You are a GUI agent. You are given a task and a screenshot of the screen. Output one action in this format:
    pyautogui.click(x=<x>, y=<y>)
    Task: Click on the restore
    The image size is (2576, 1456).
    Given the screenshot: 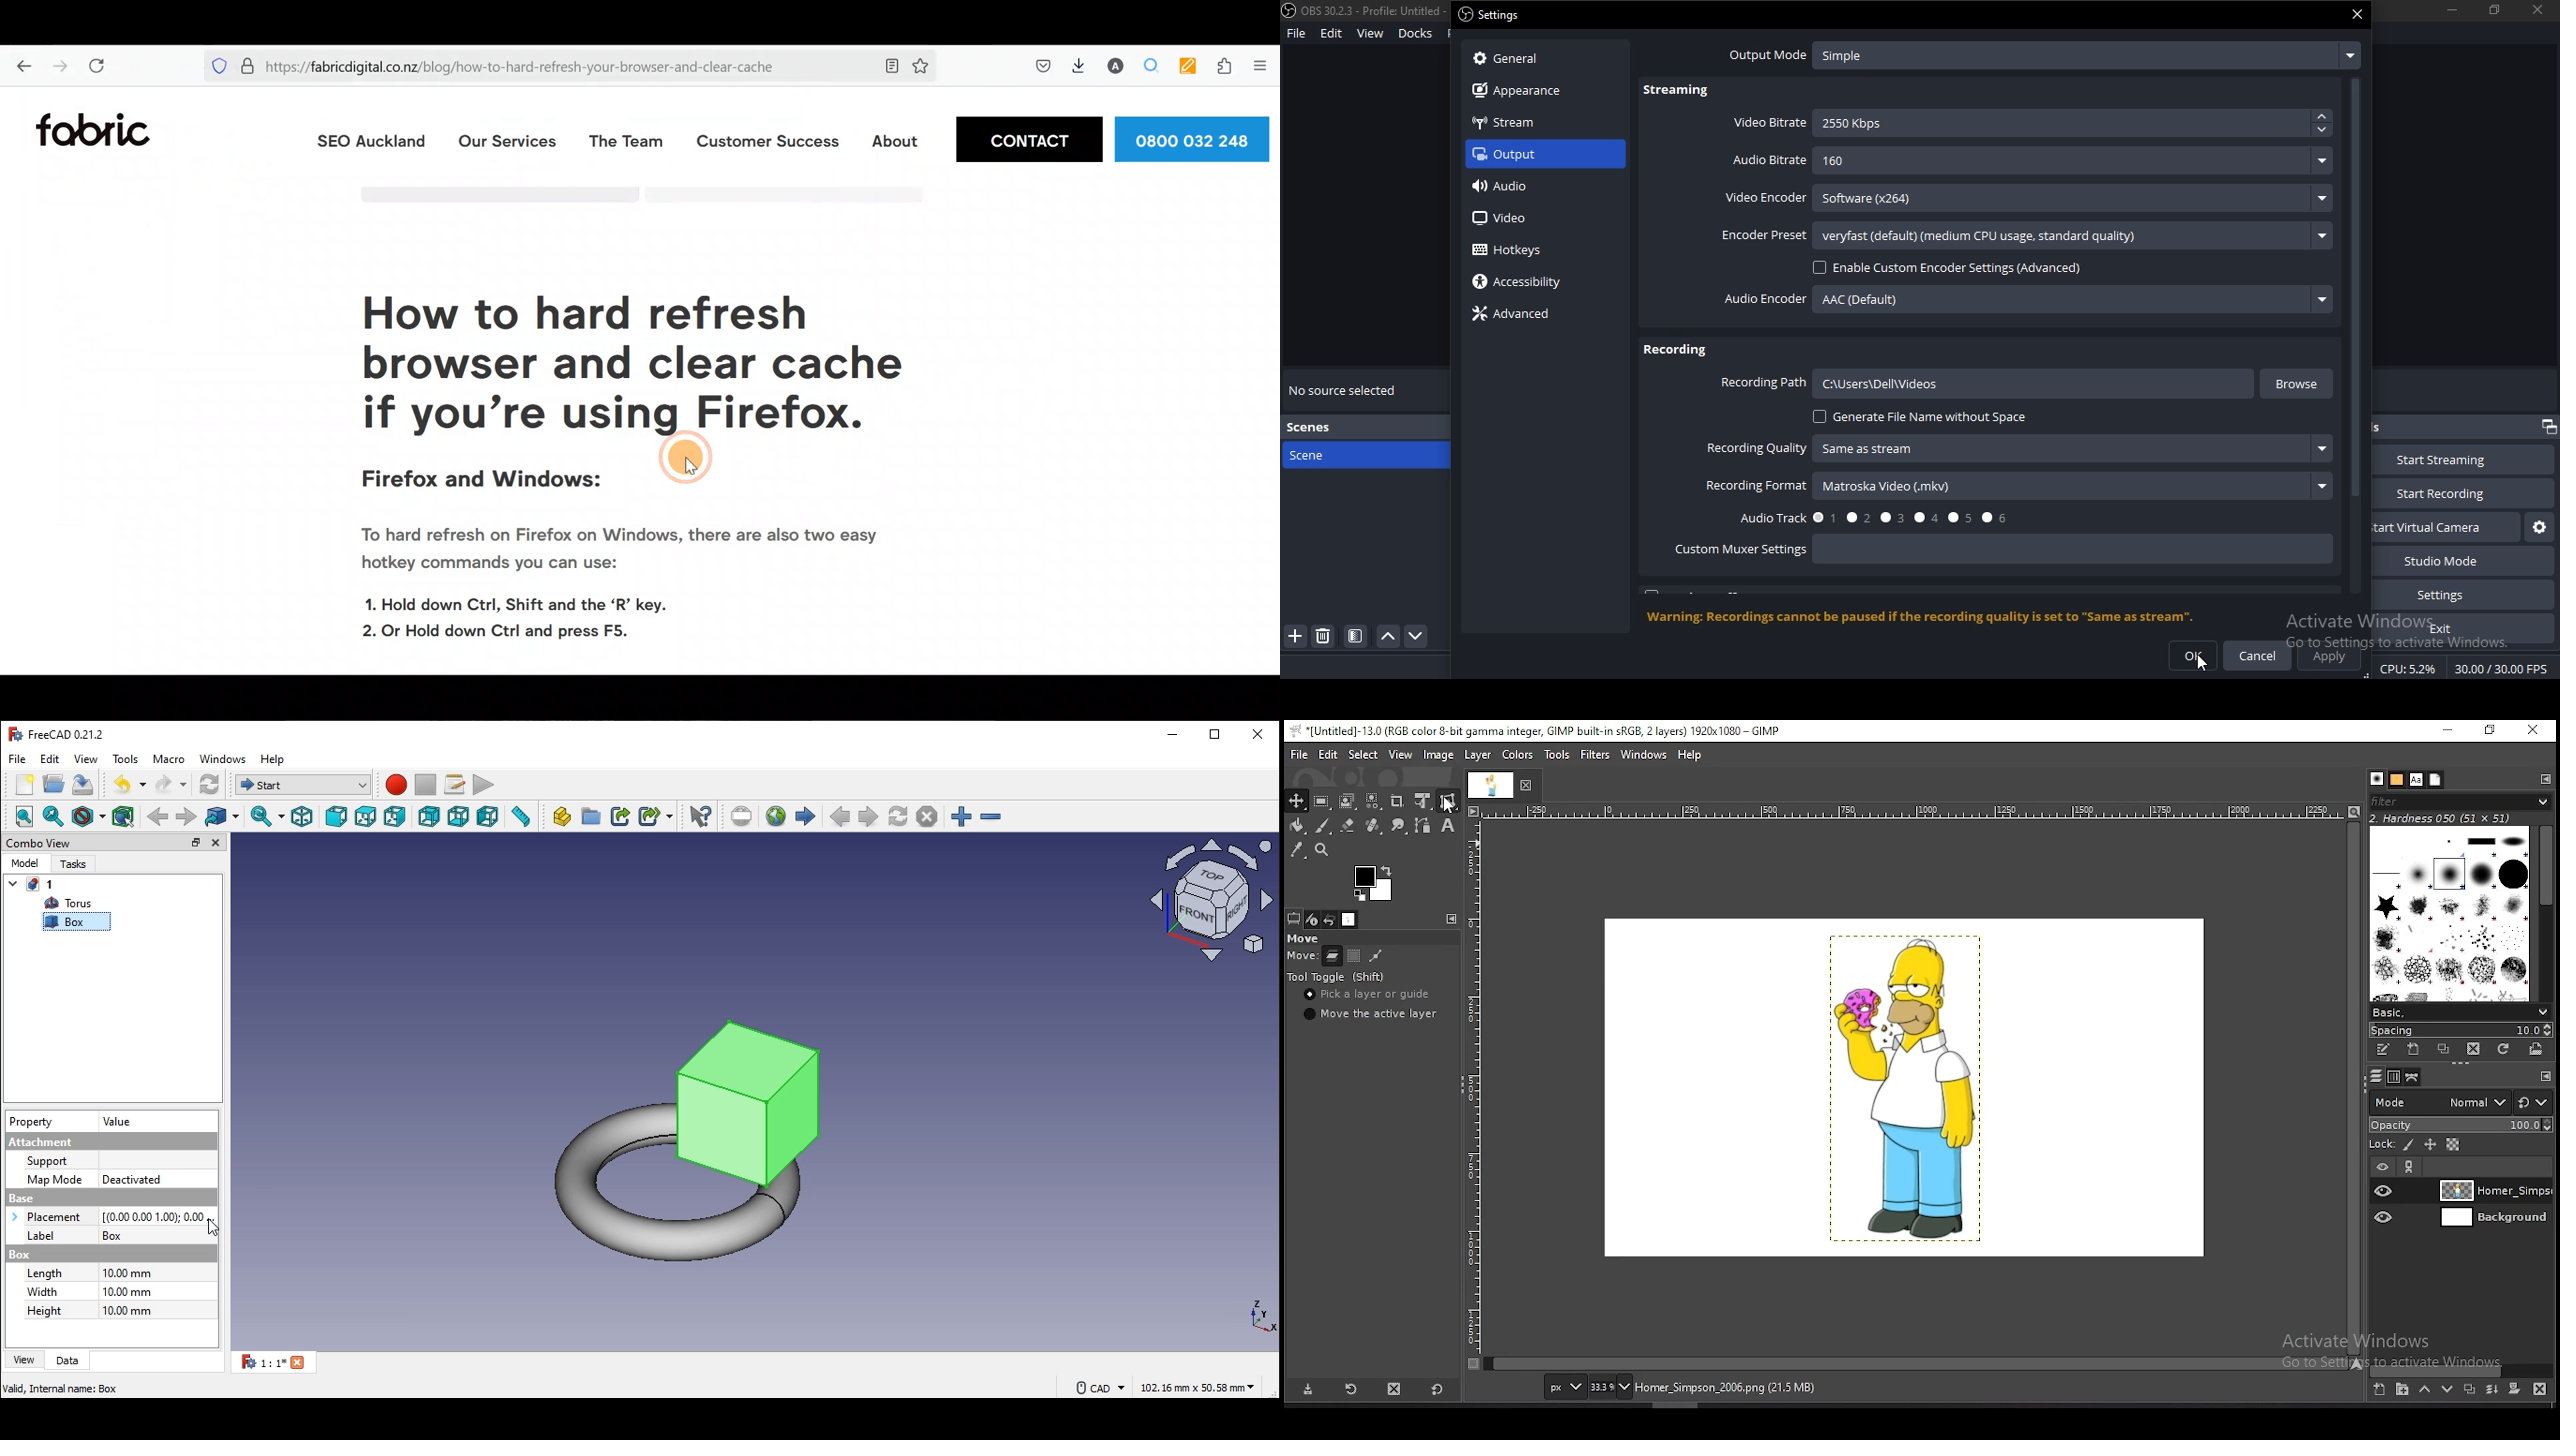 What is the action you would take?
    pyautogui.click(x=196, y=843)
    